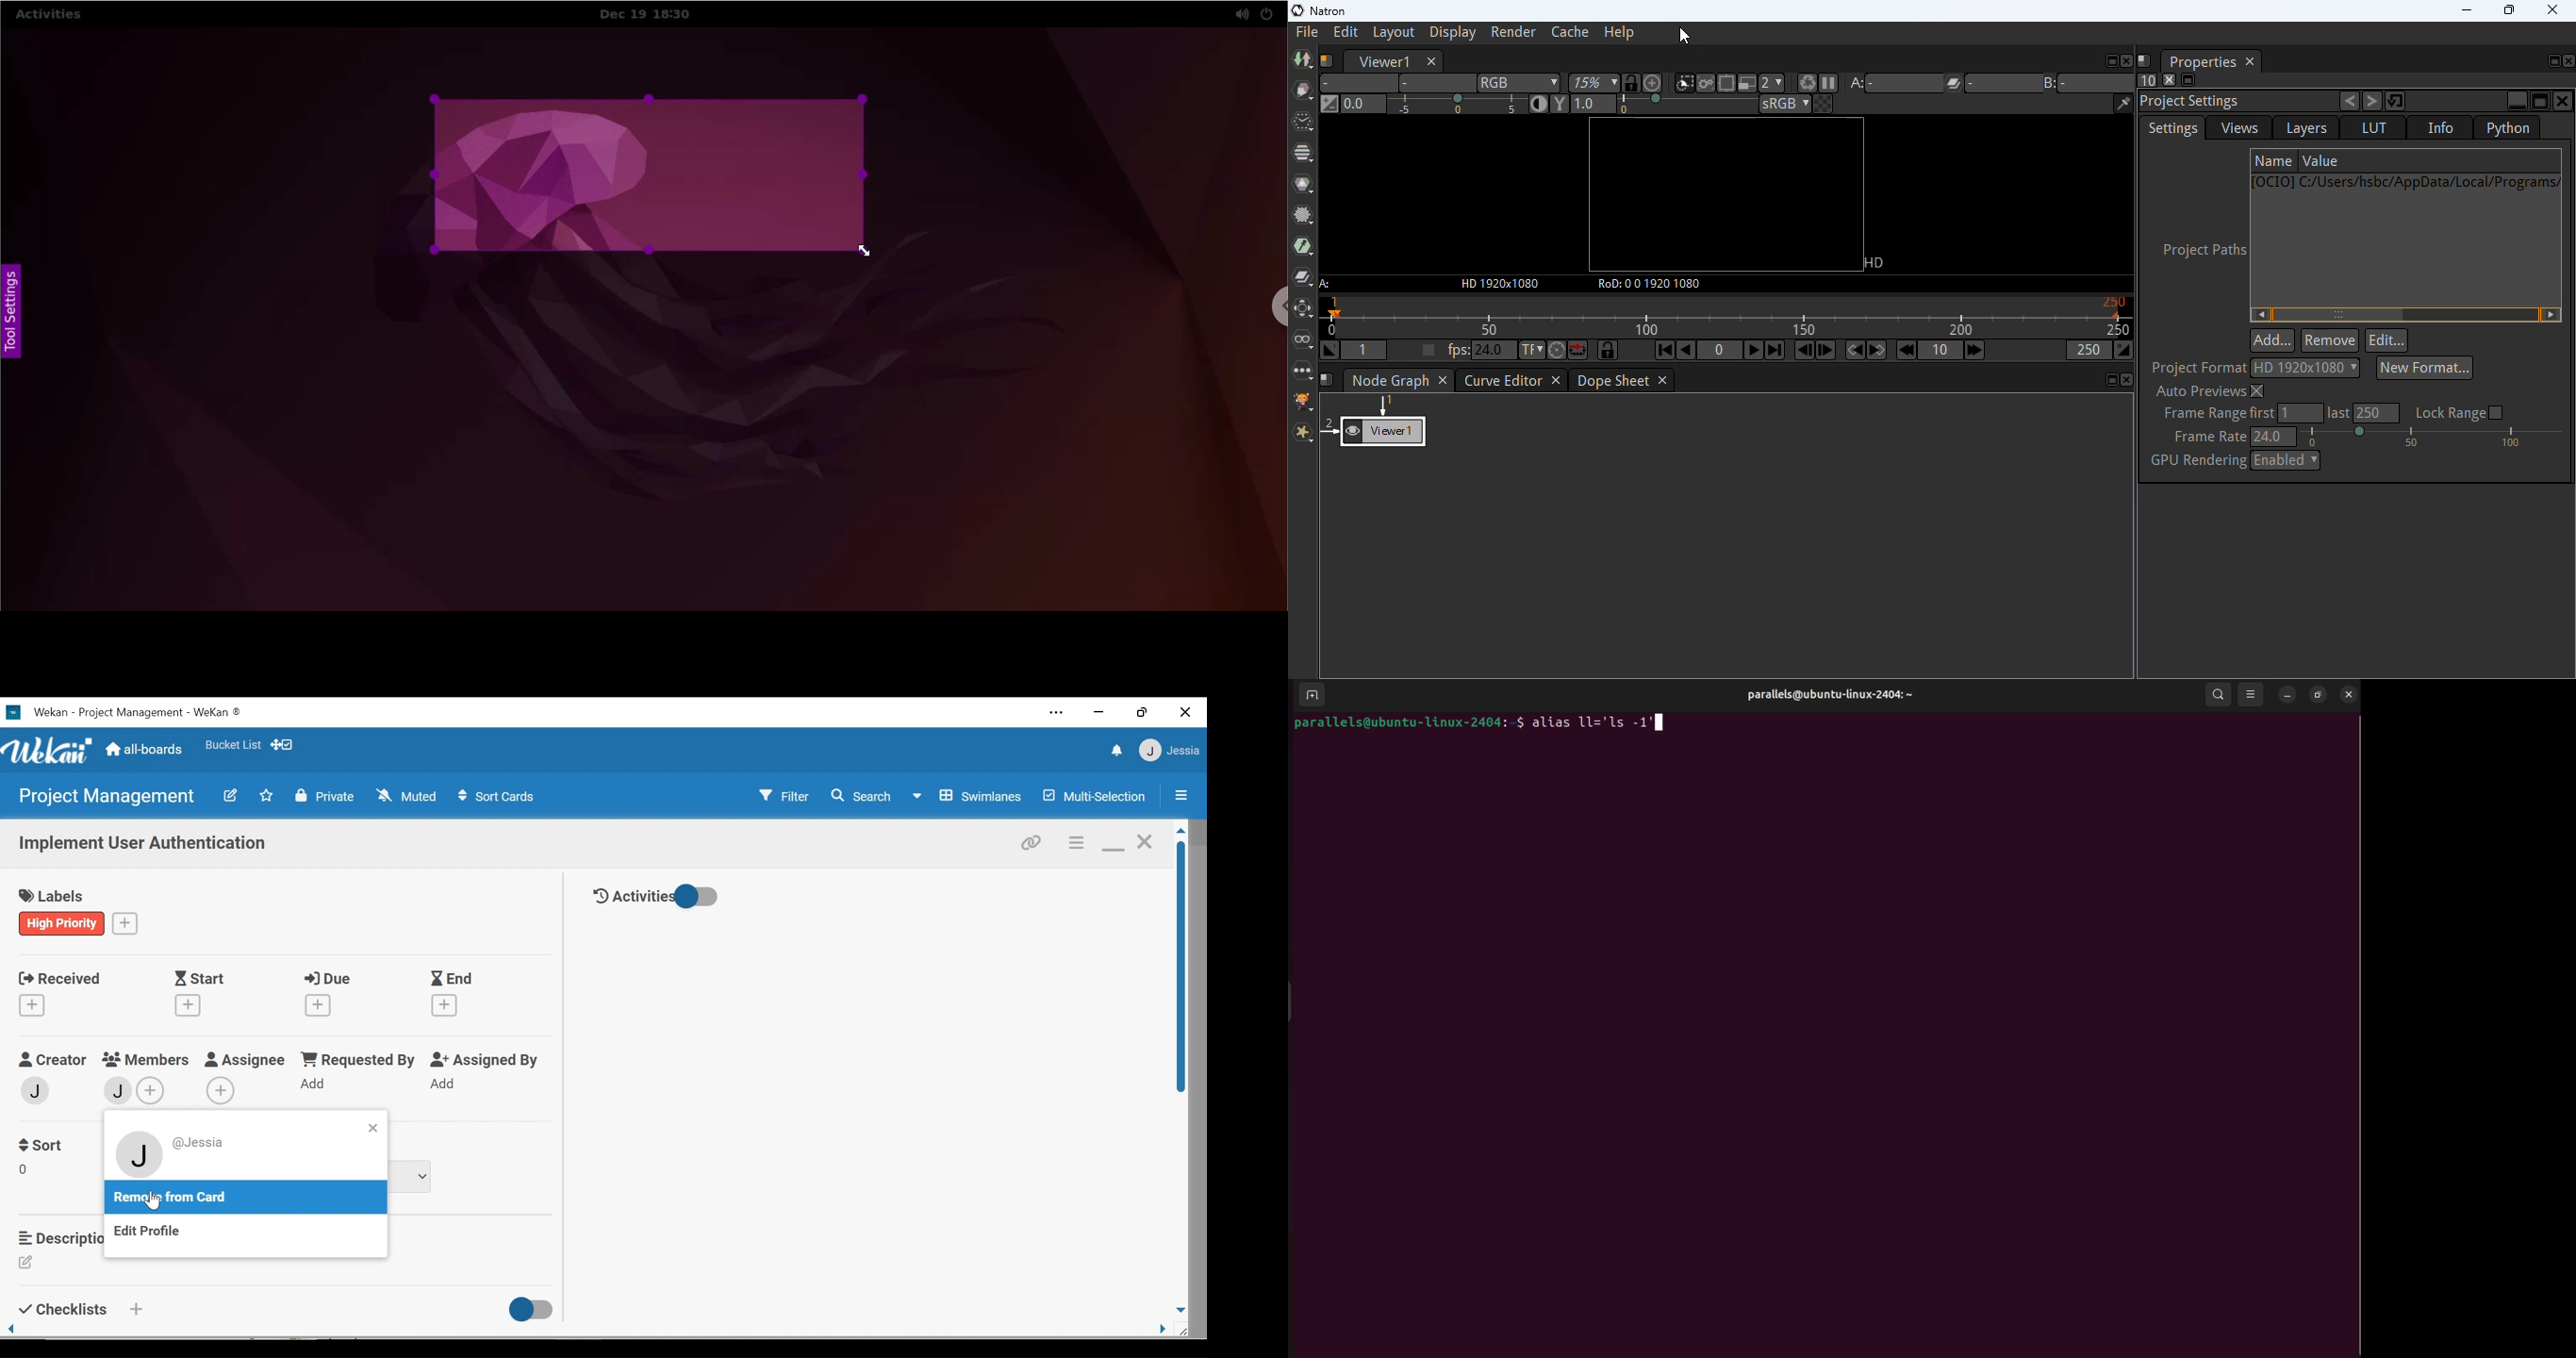  Describe the element at coordinates (2240, 128) in the screenshot. I see `views` at that location.